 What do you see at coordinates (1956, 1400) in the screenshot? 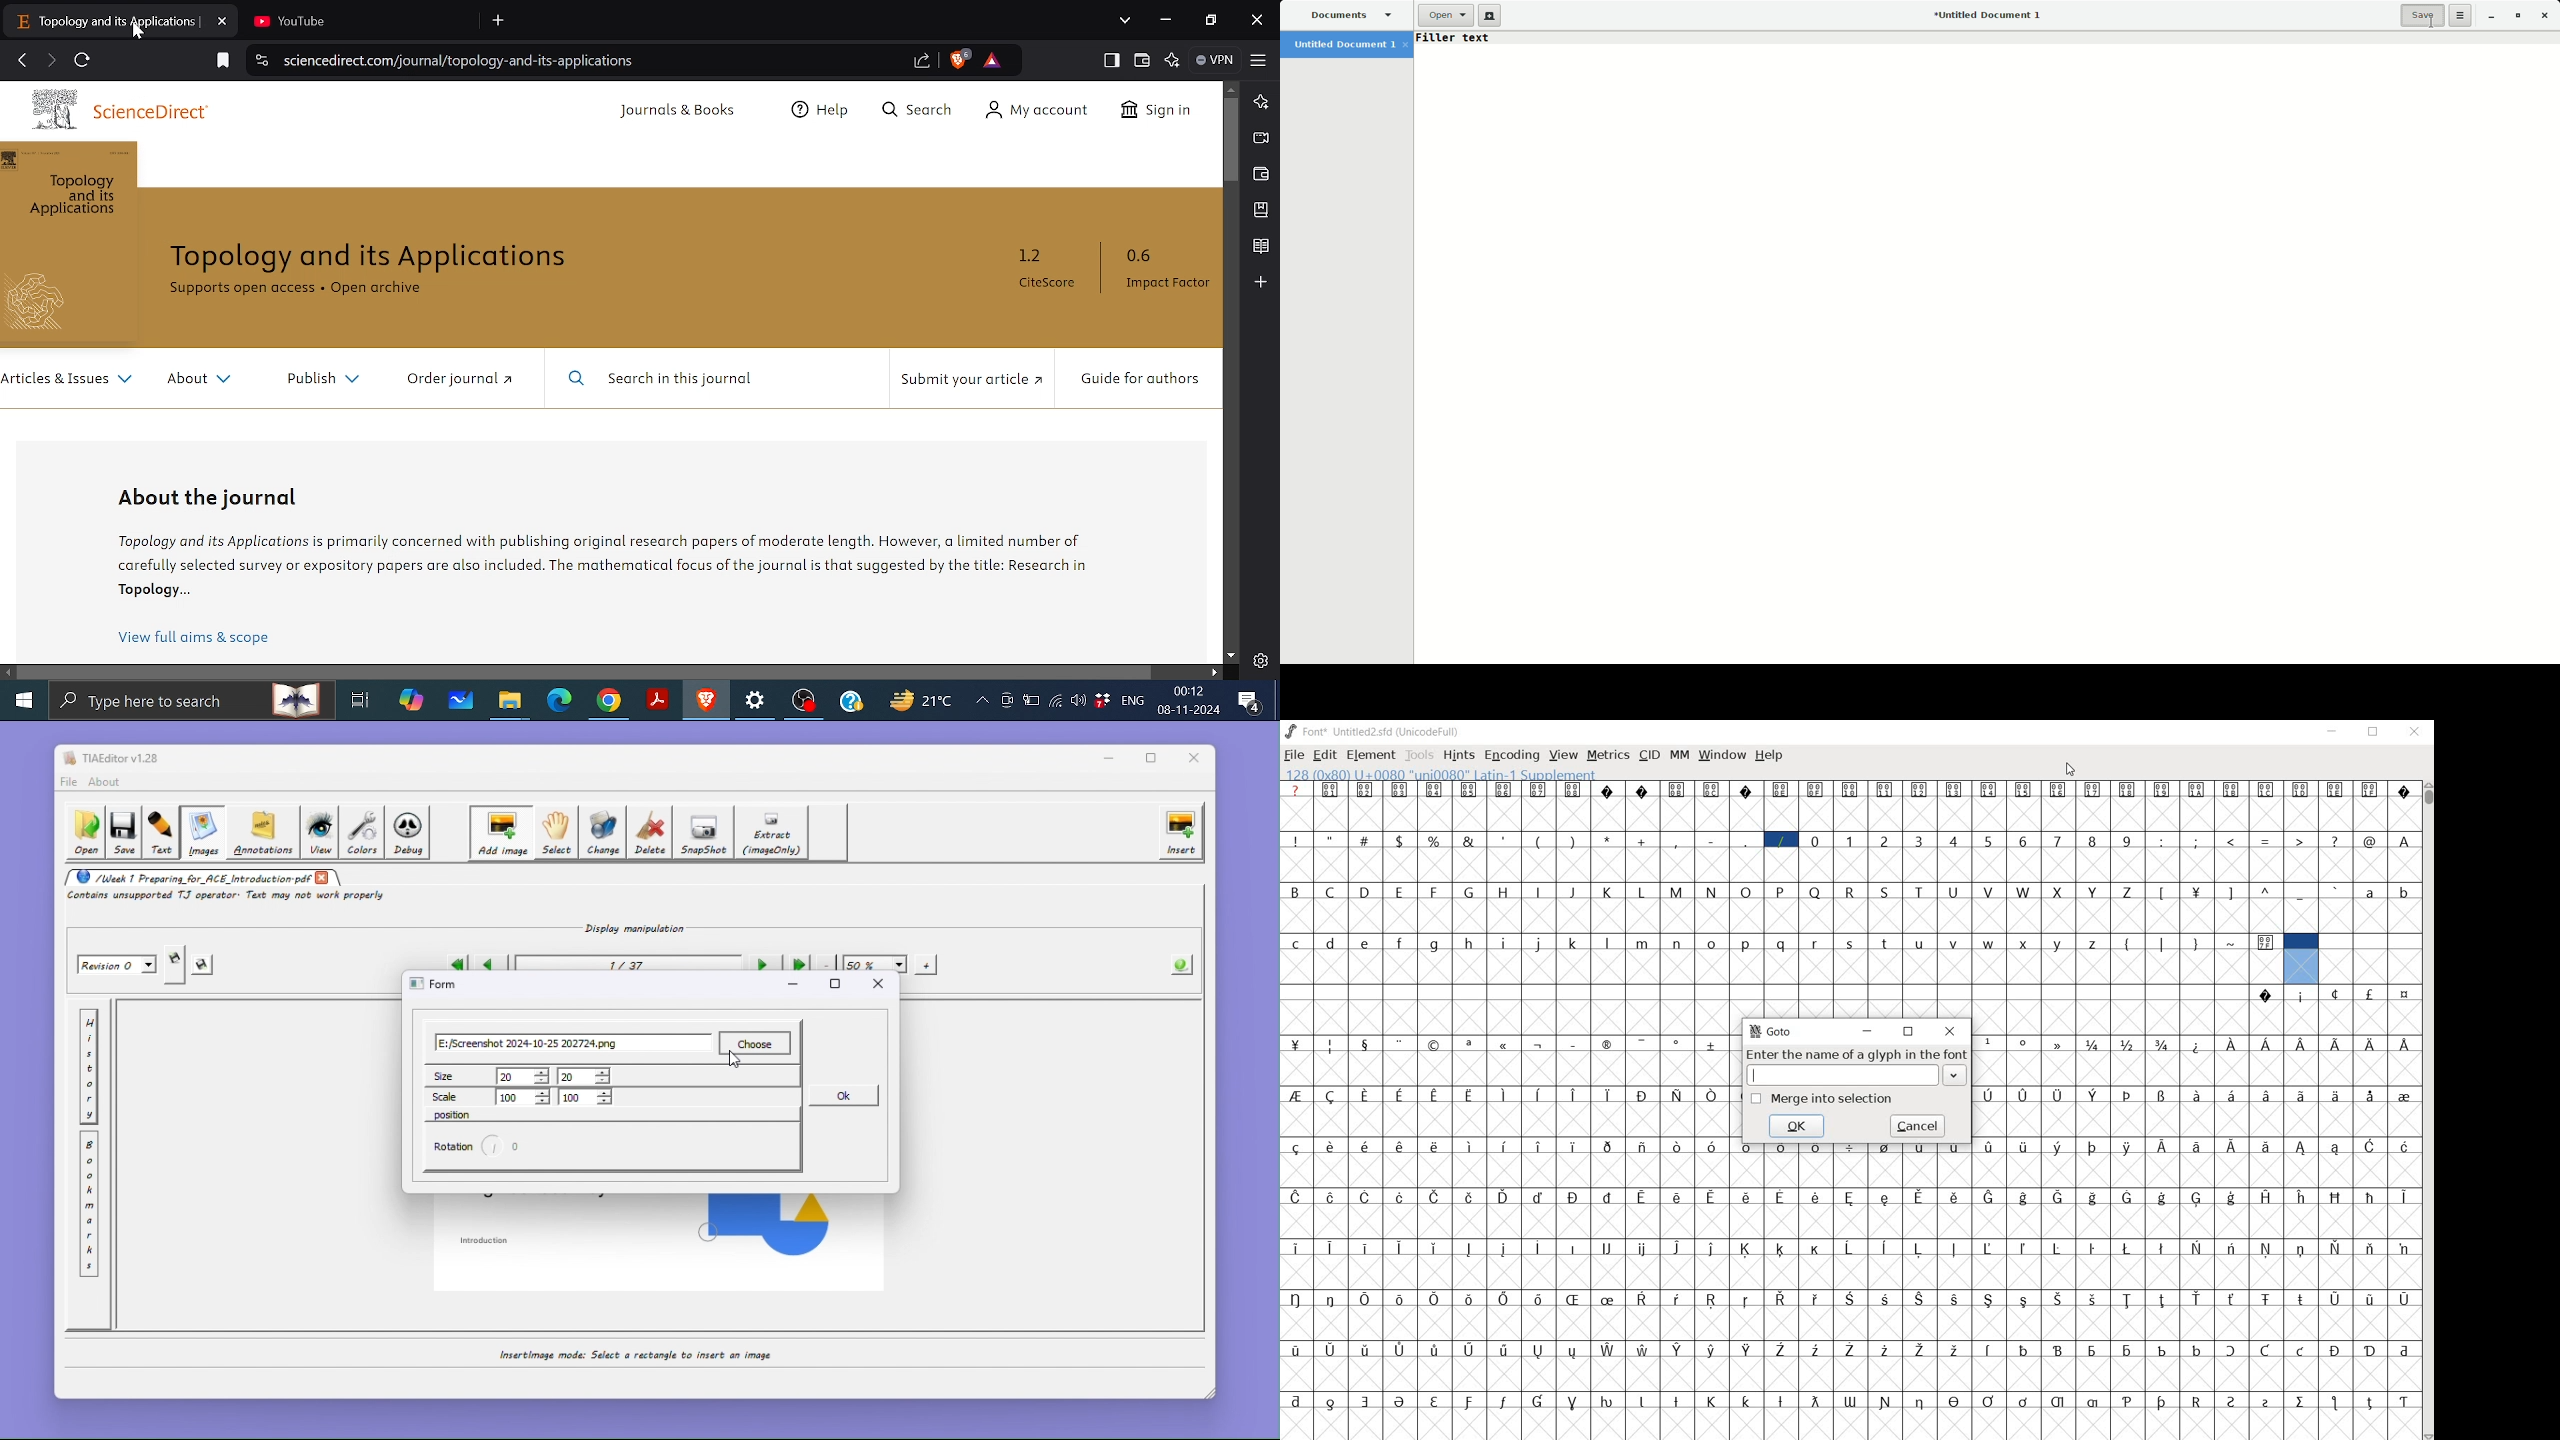
I see `Symbol` at bounding box center [1956, 1400].